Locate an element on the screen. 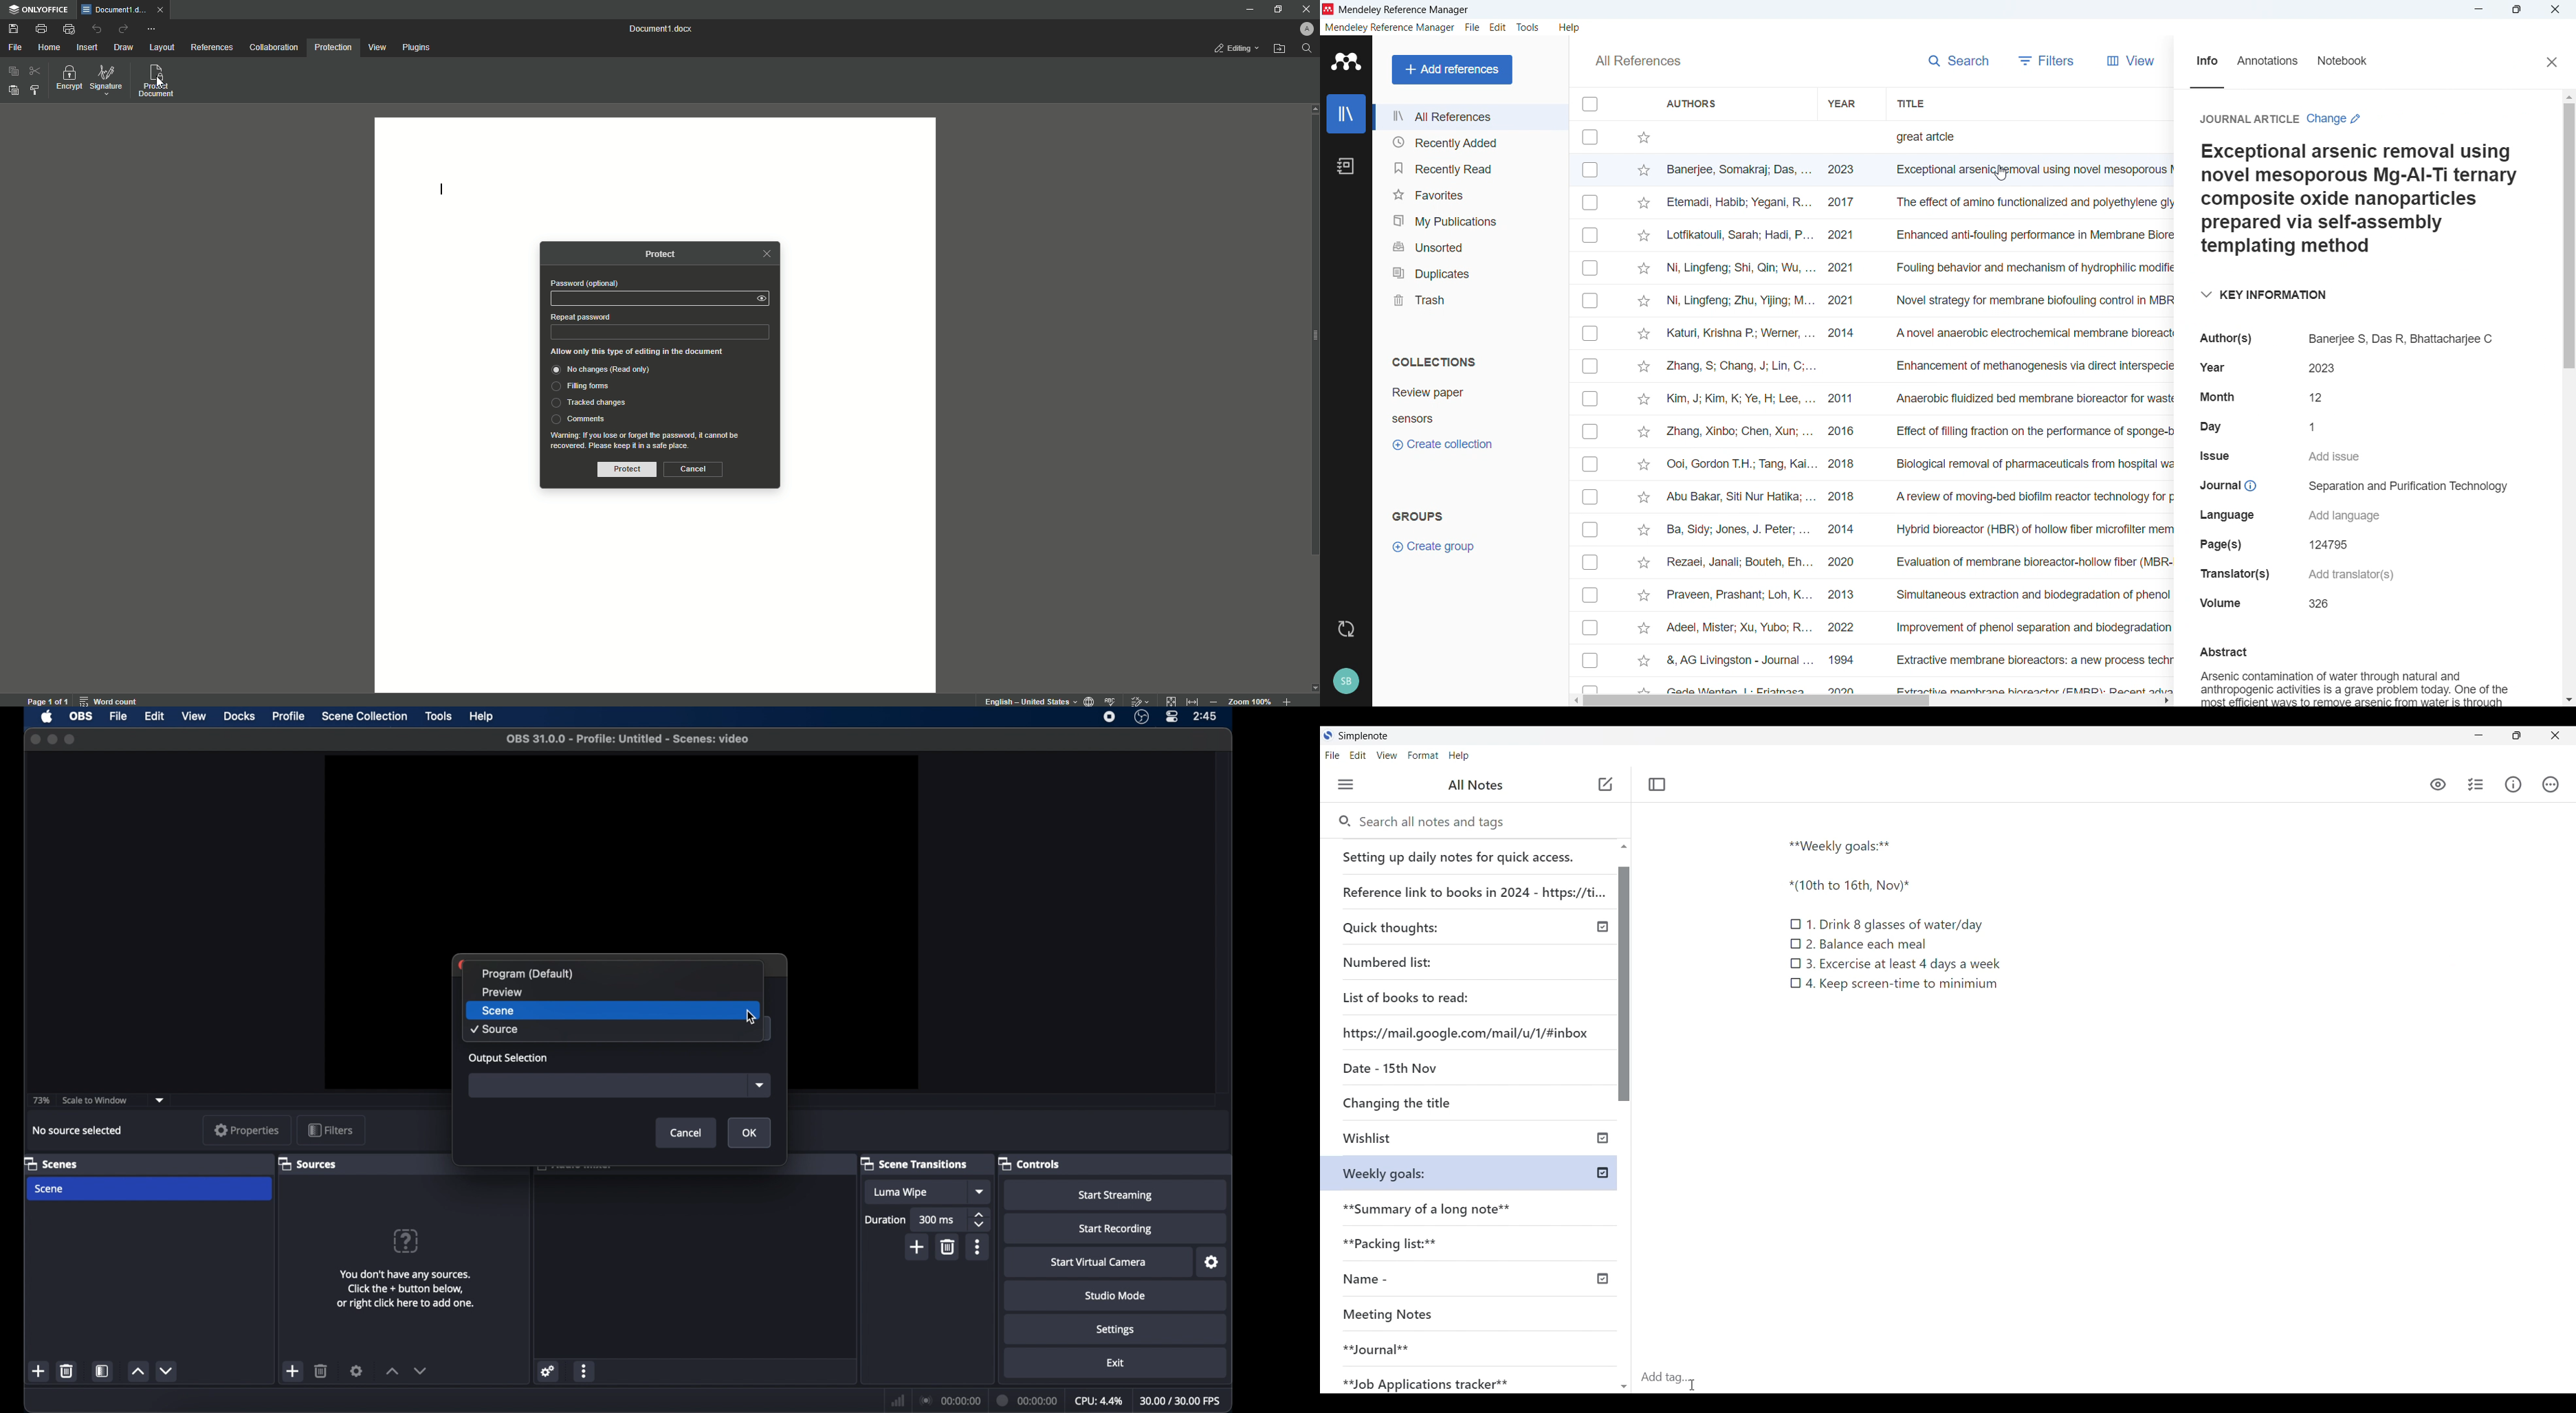  output selection is located at coordinates (507, 1058).